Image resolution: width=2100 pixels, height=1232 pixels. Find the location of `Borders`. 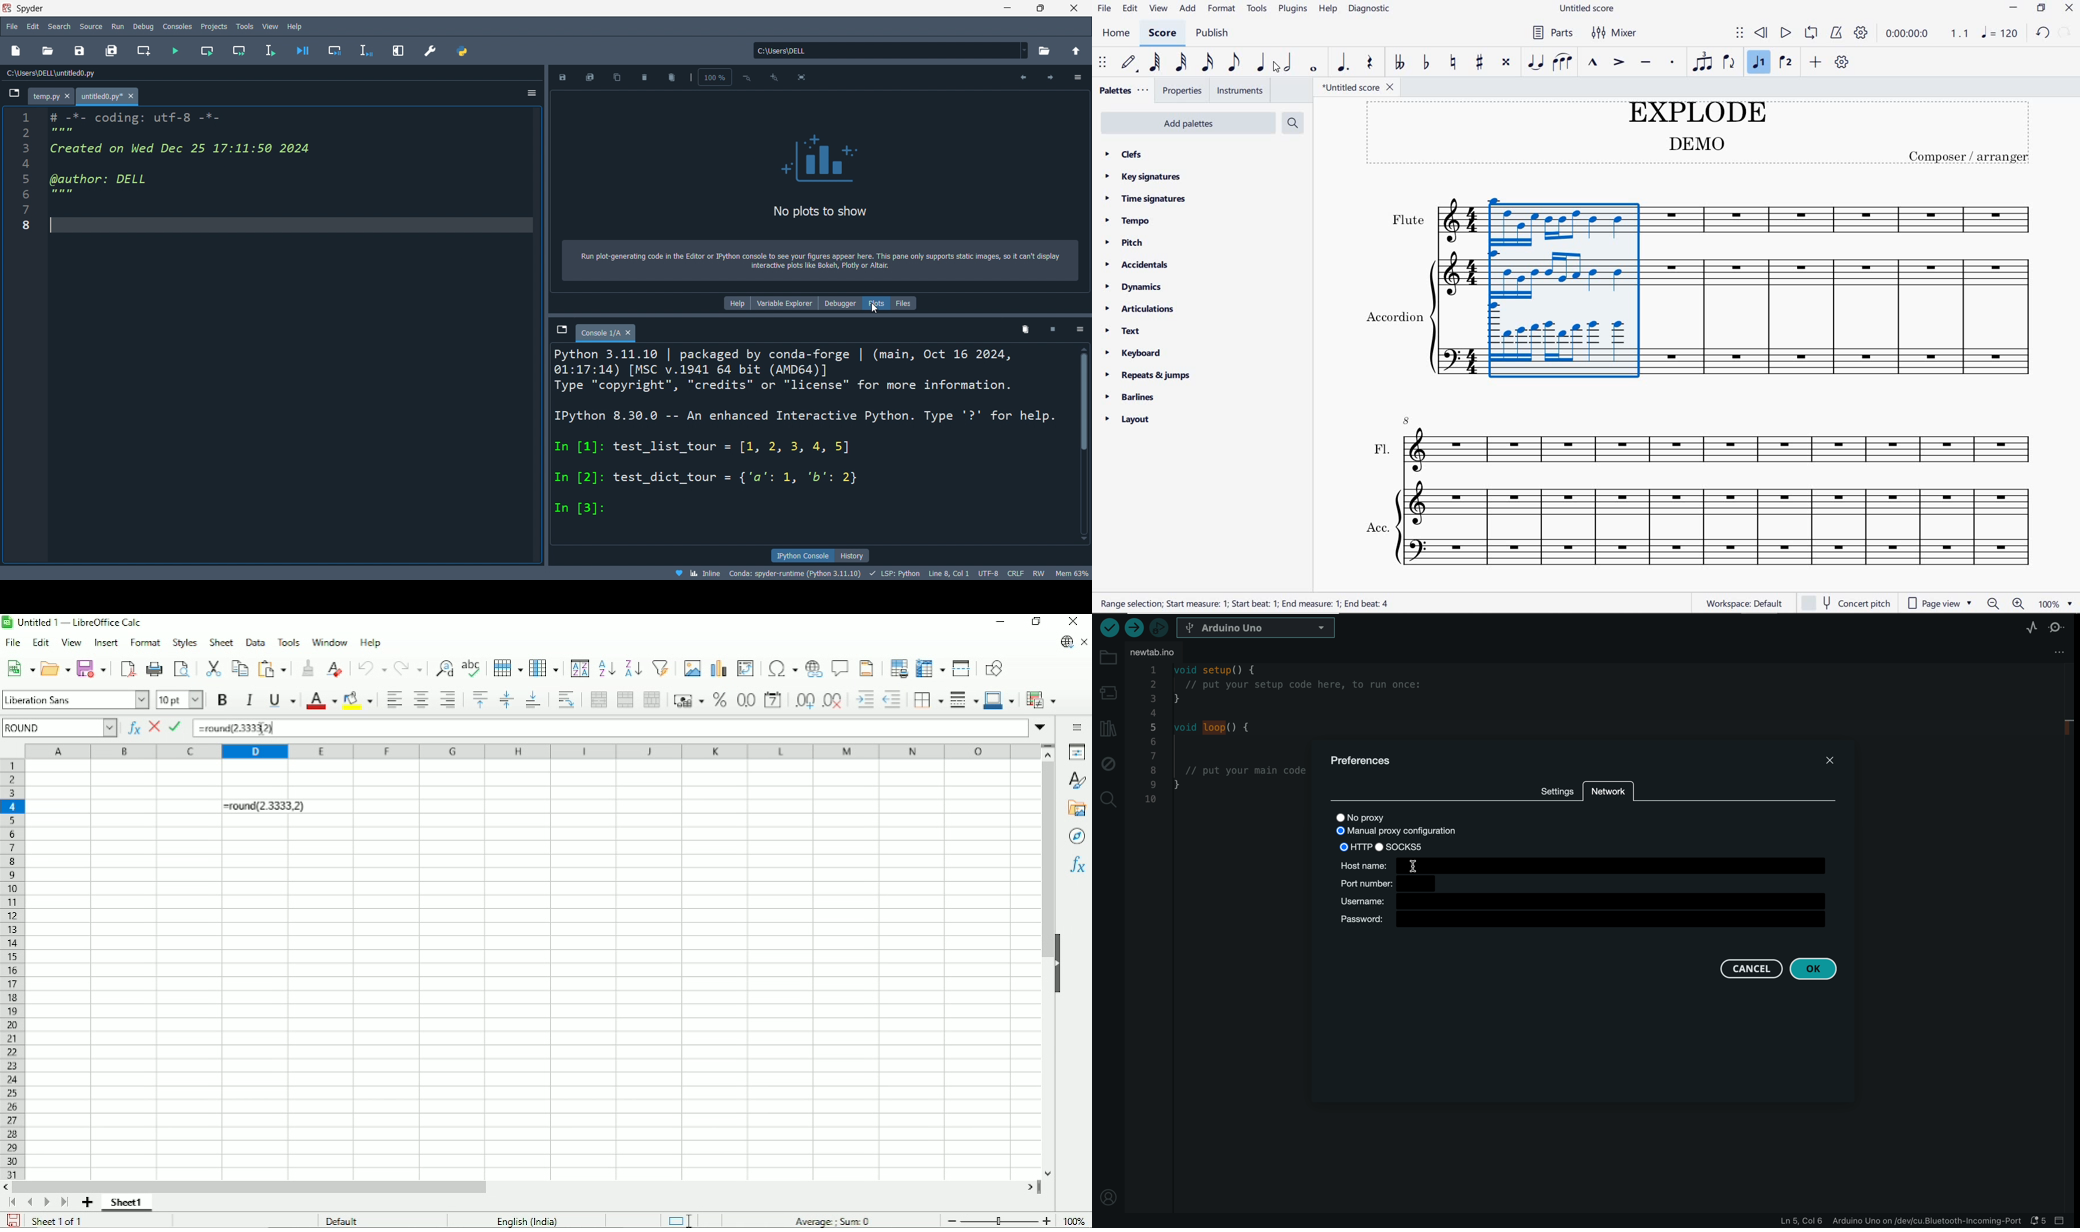

Borders is located at coordinates (930, 701).